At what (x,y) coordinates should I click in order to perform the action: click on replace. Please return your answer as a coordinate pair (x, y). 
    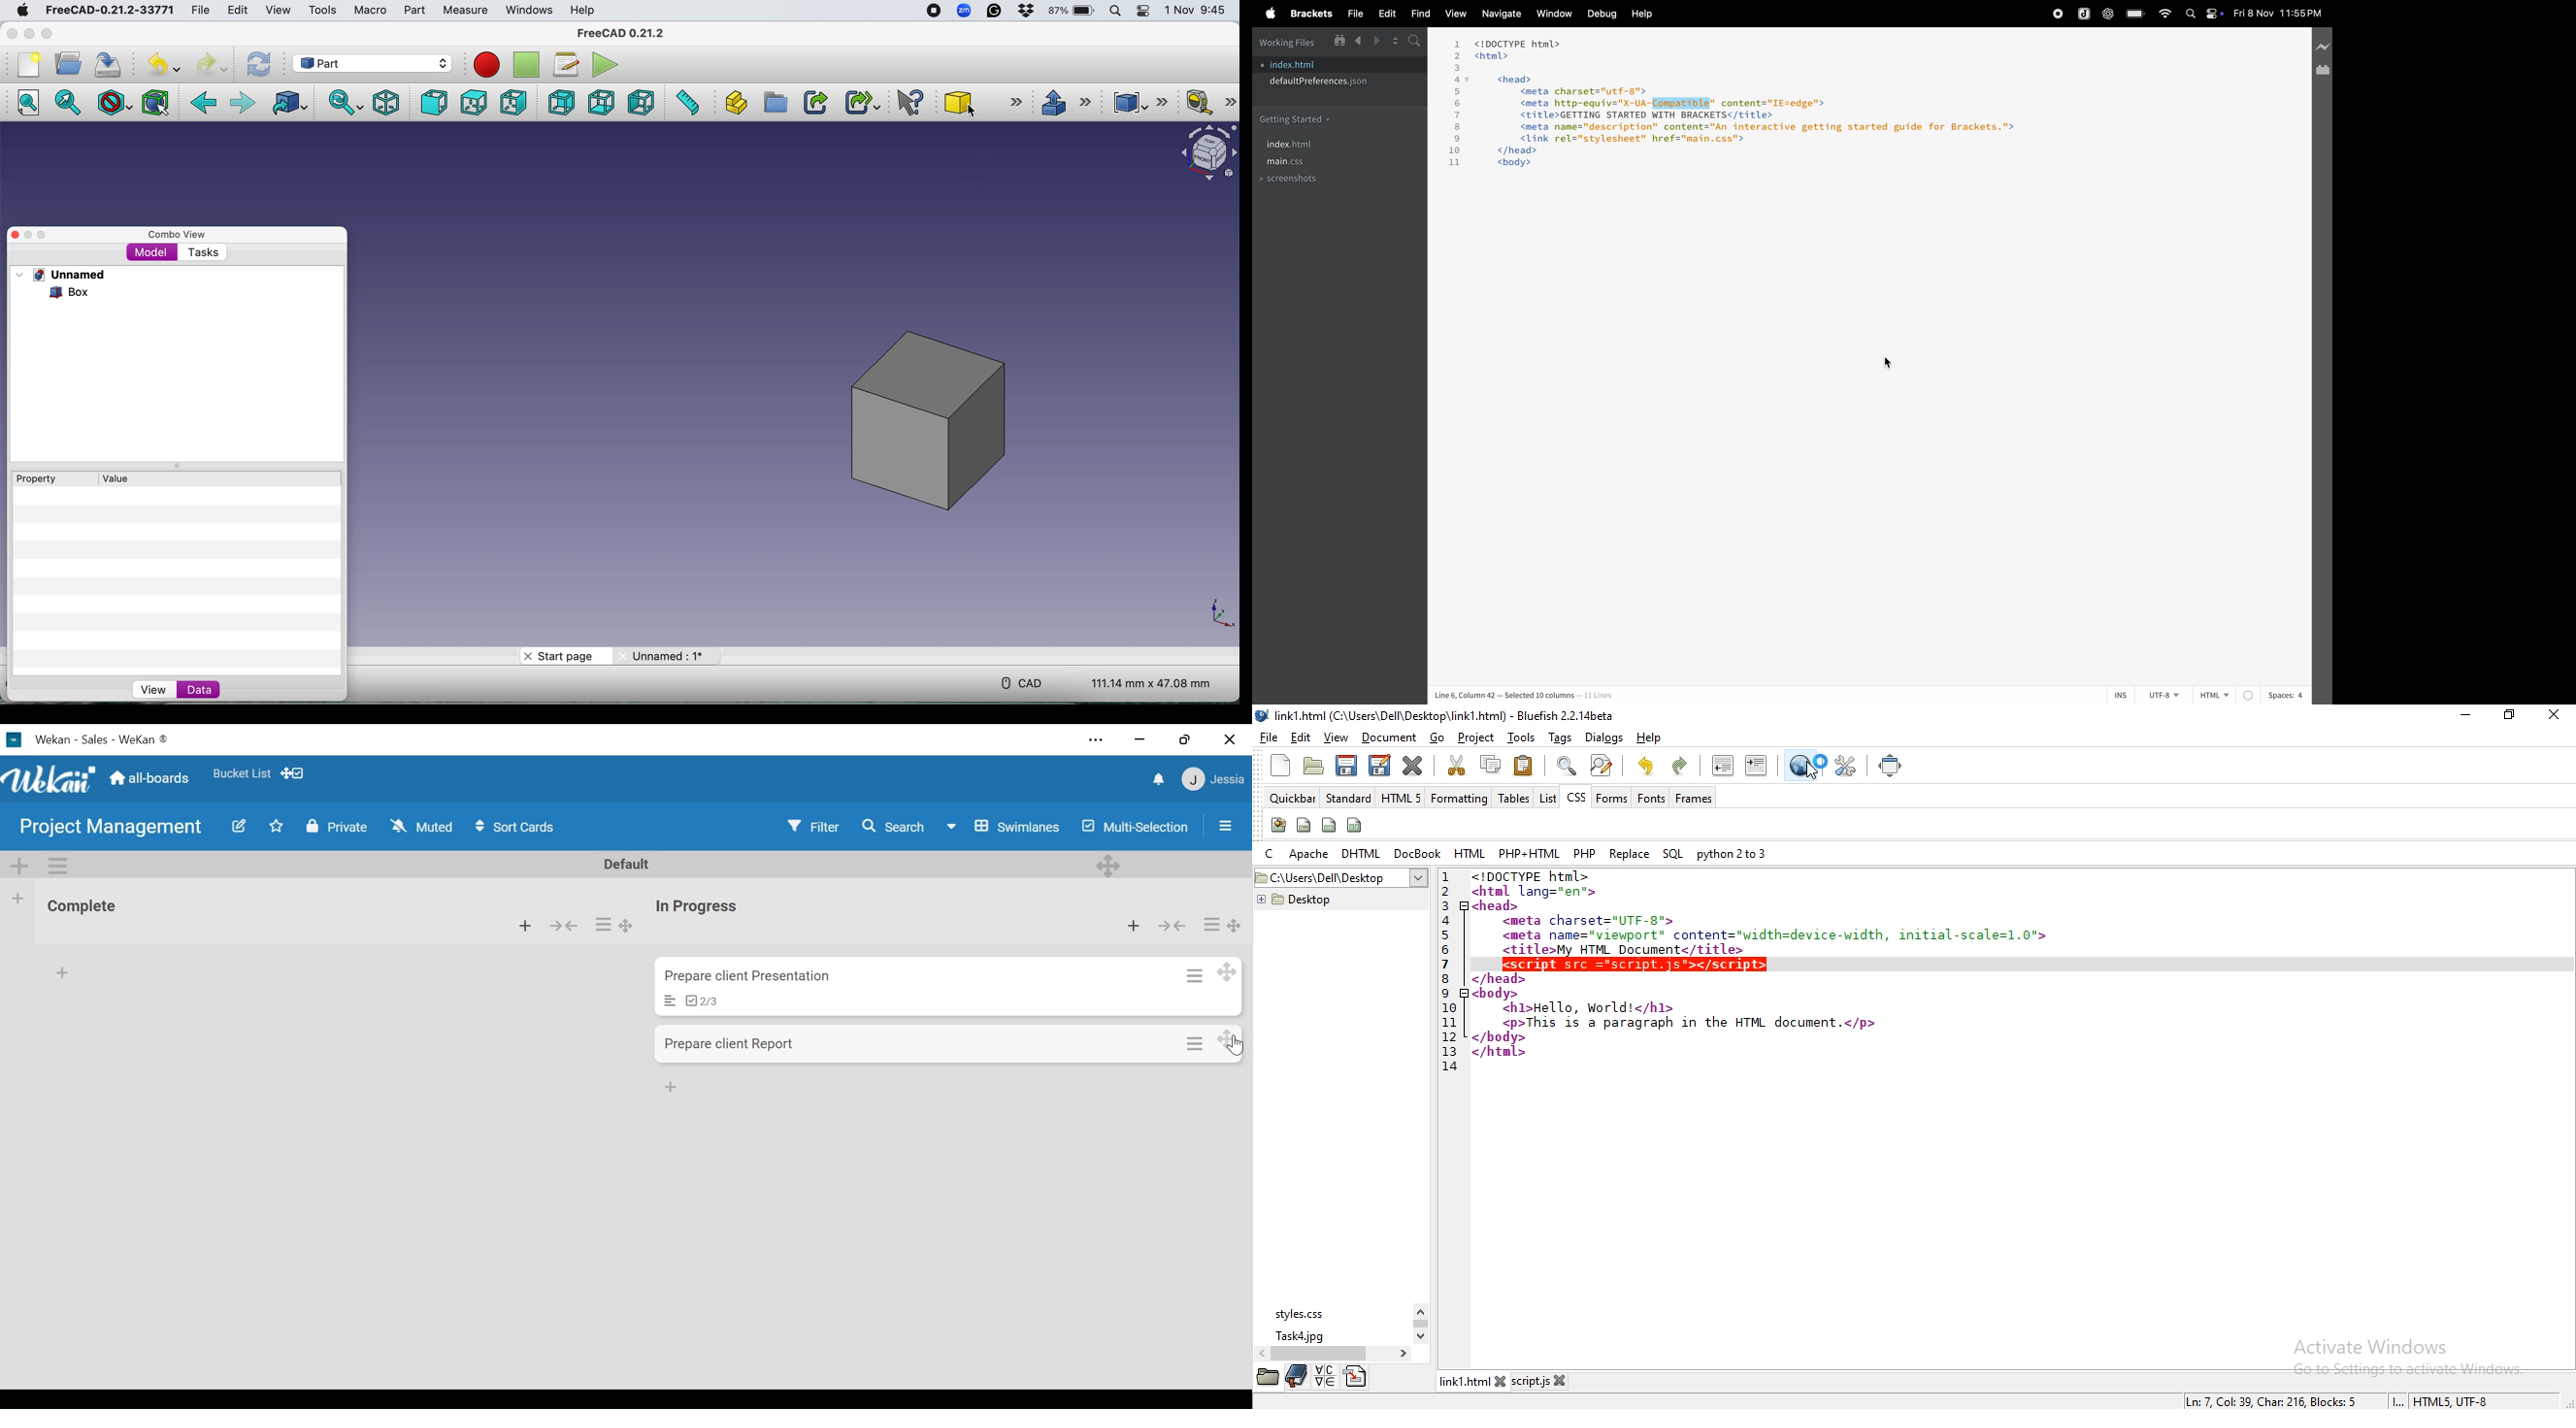
    Looking at the image, I should click on (1630, 853).